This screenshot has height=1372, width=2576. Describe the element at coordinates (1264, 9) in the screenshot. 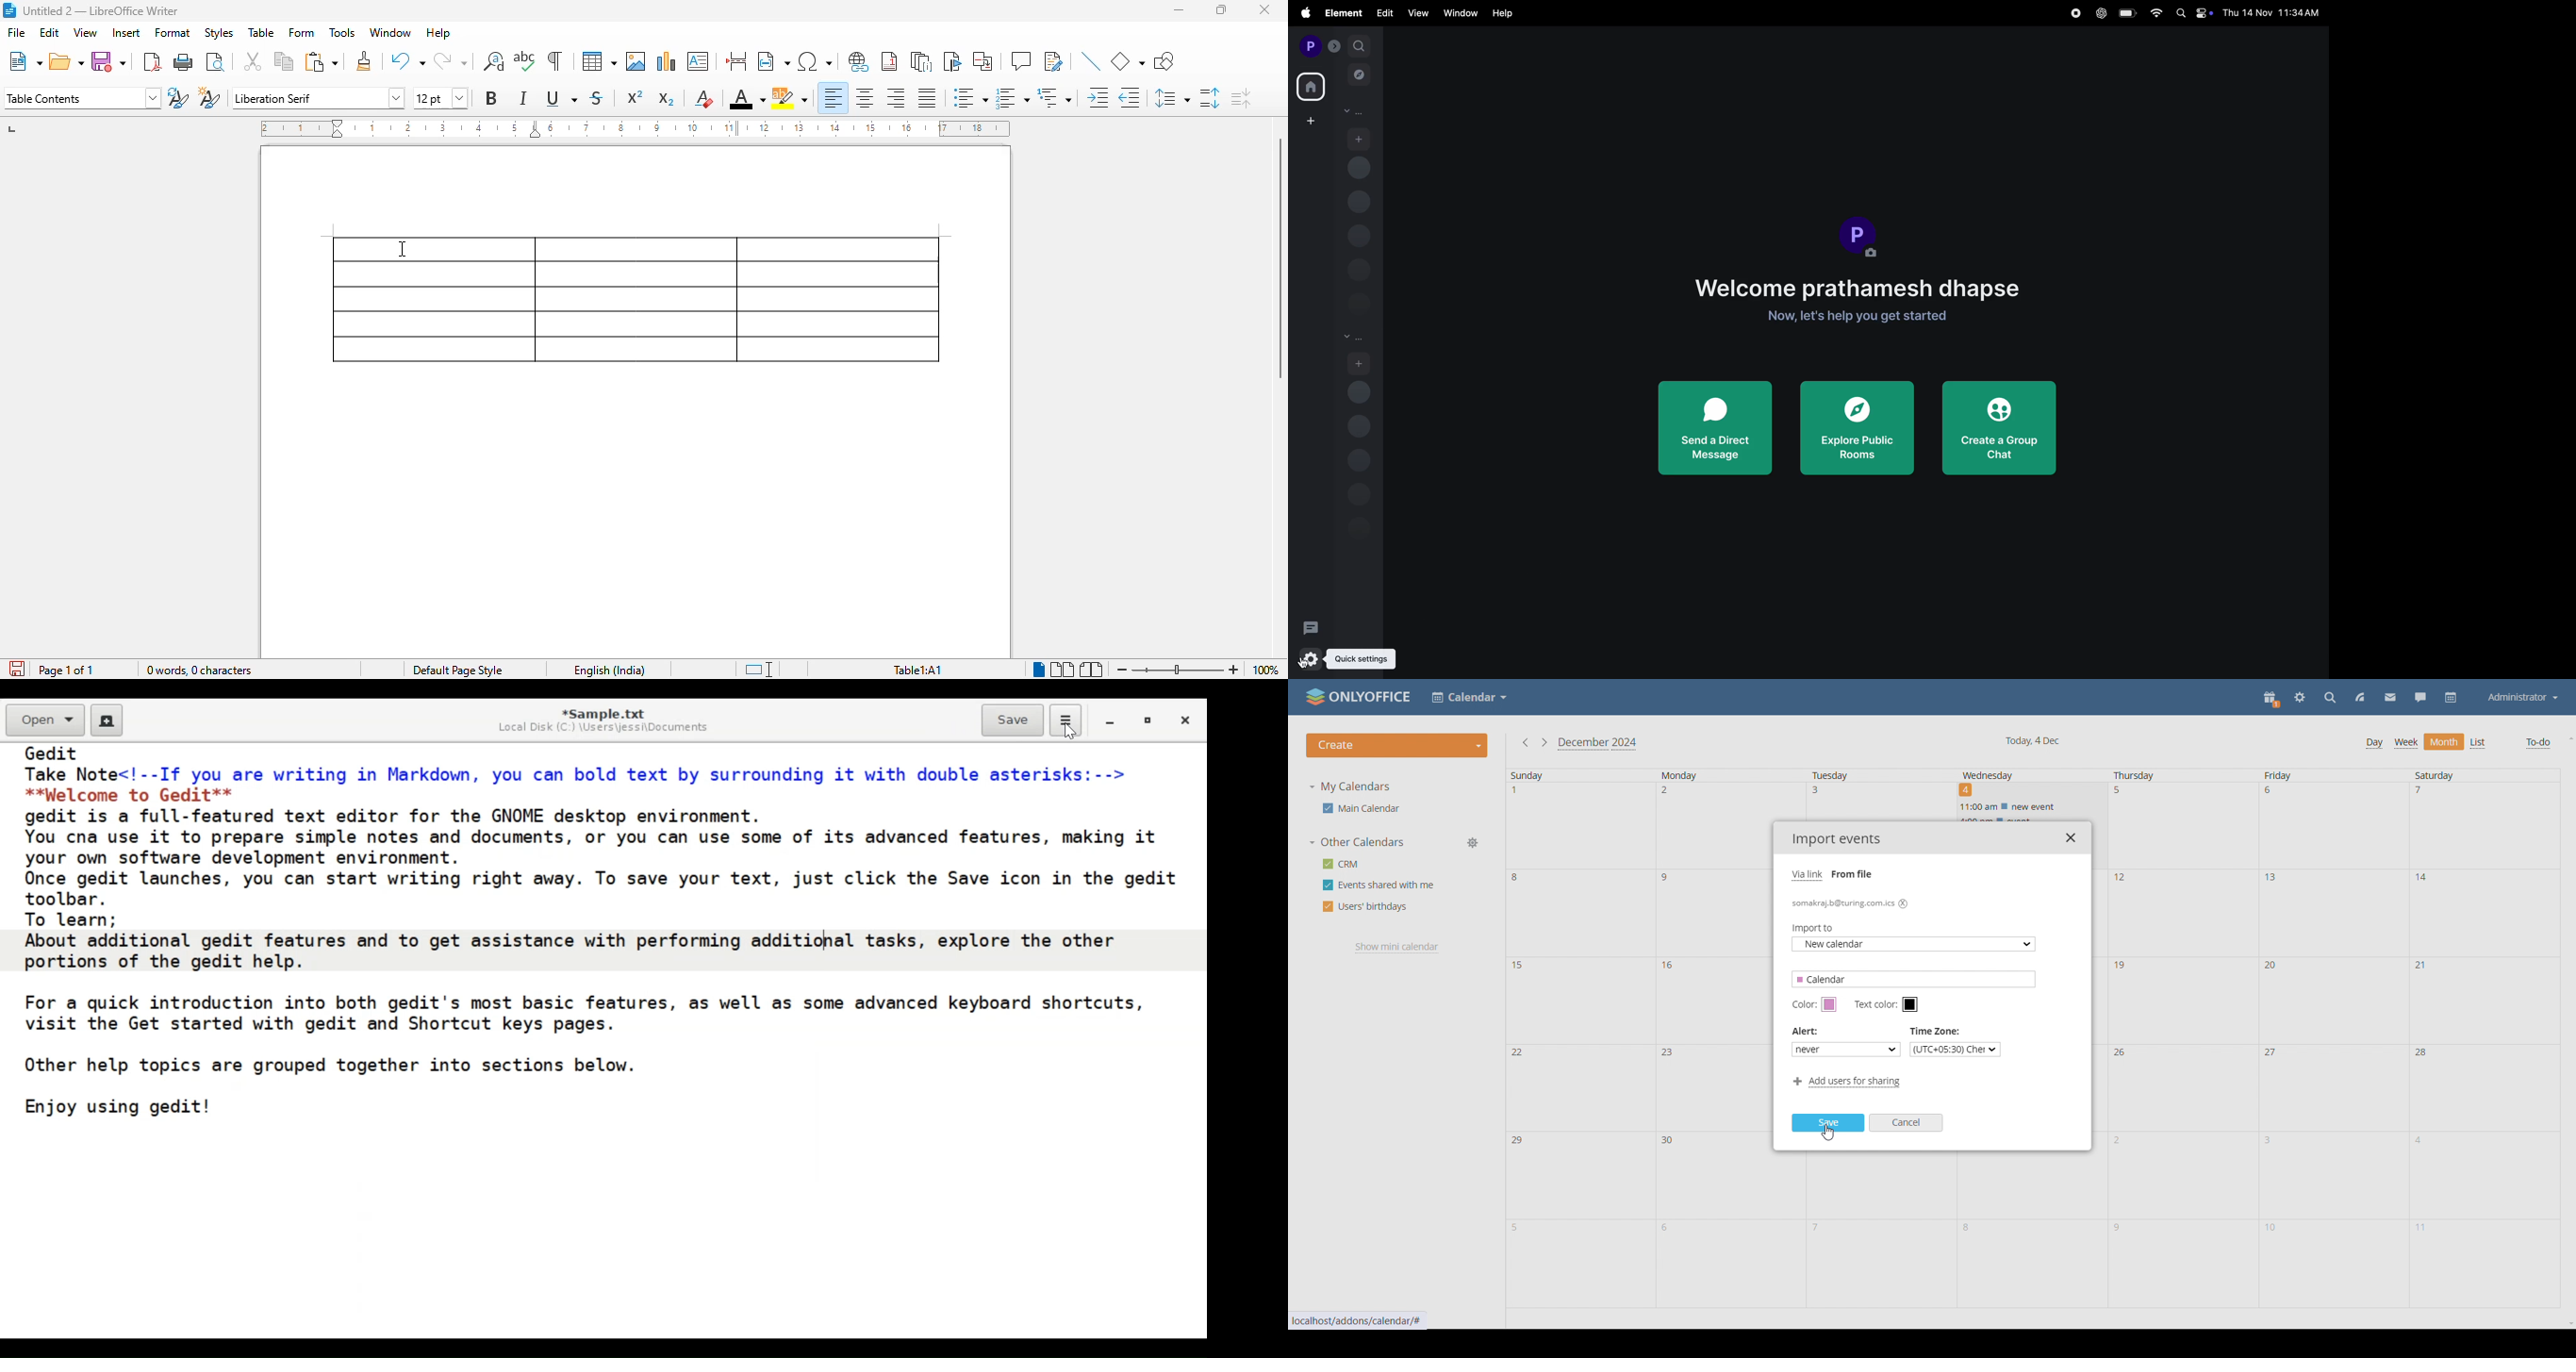

I see `close` at that location.